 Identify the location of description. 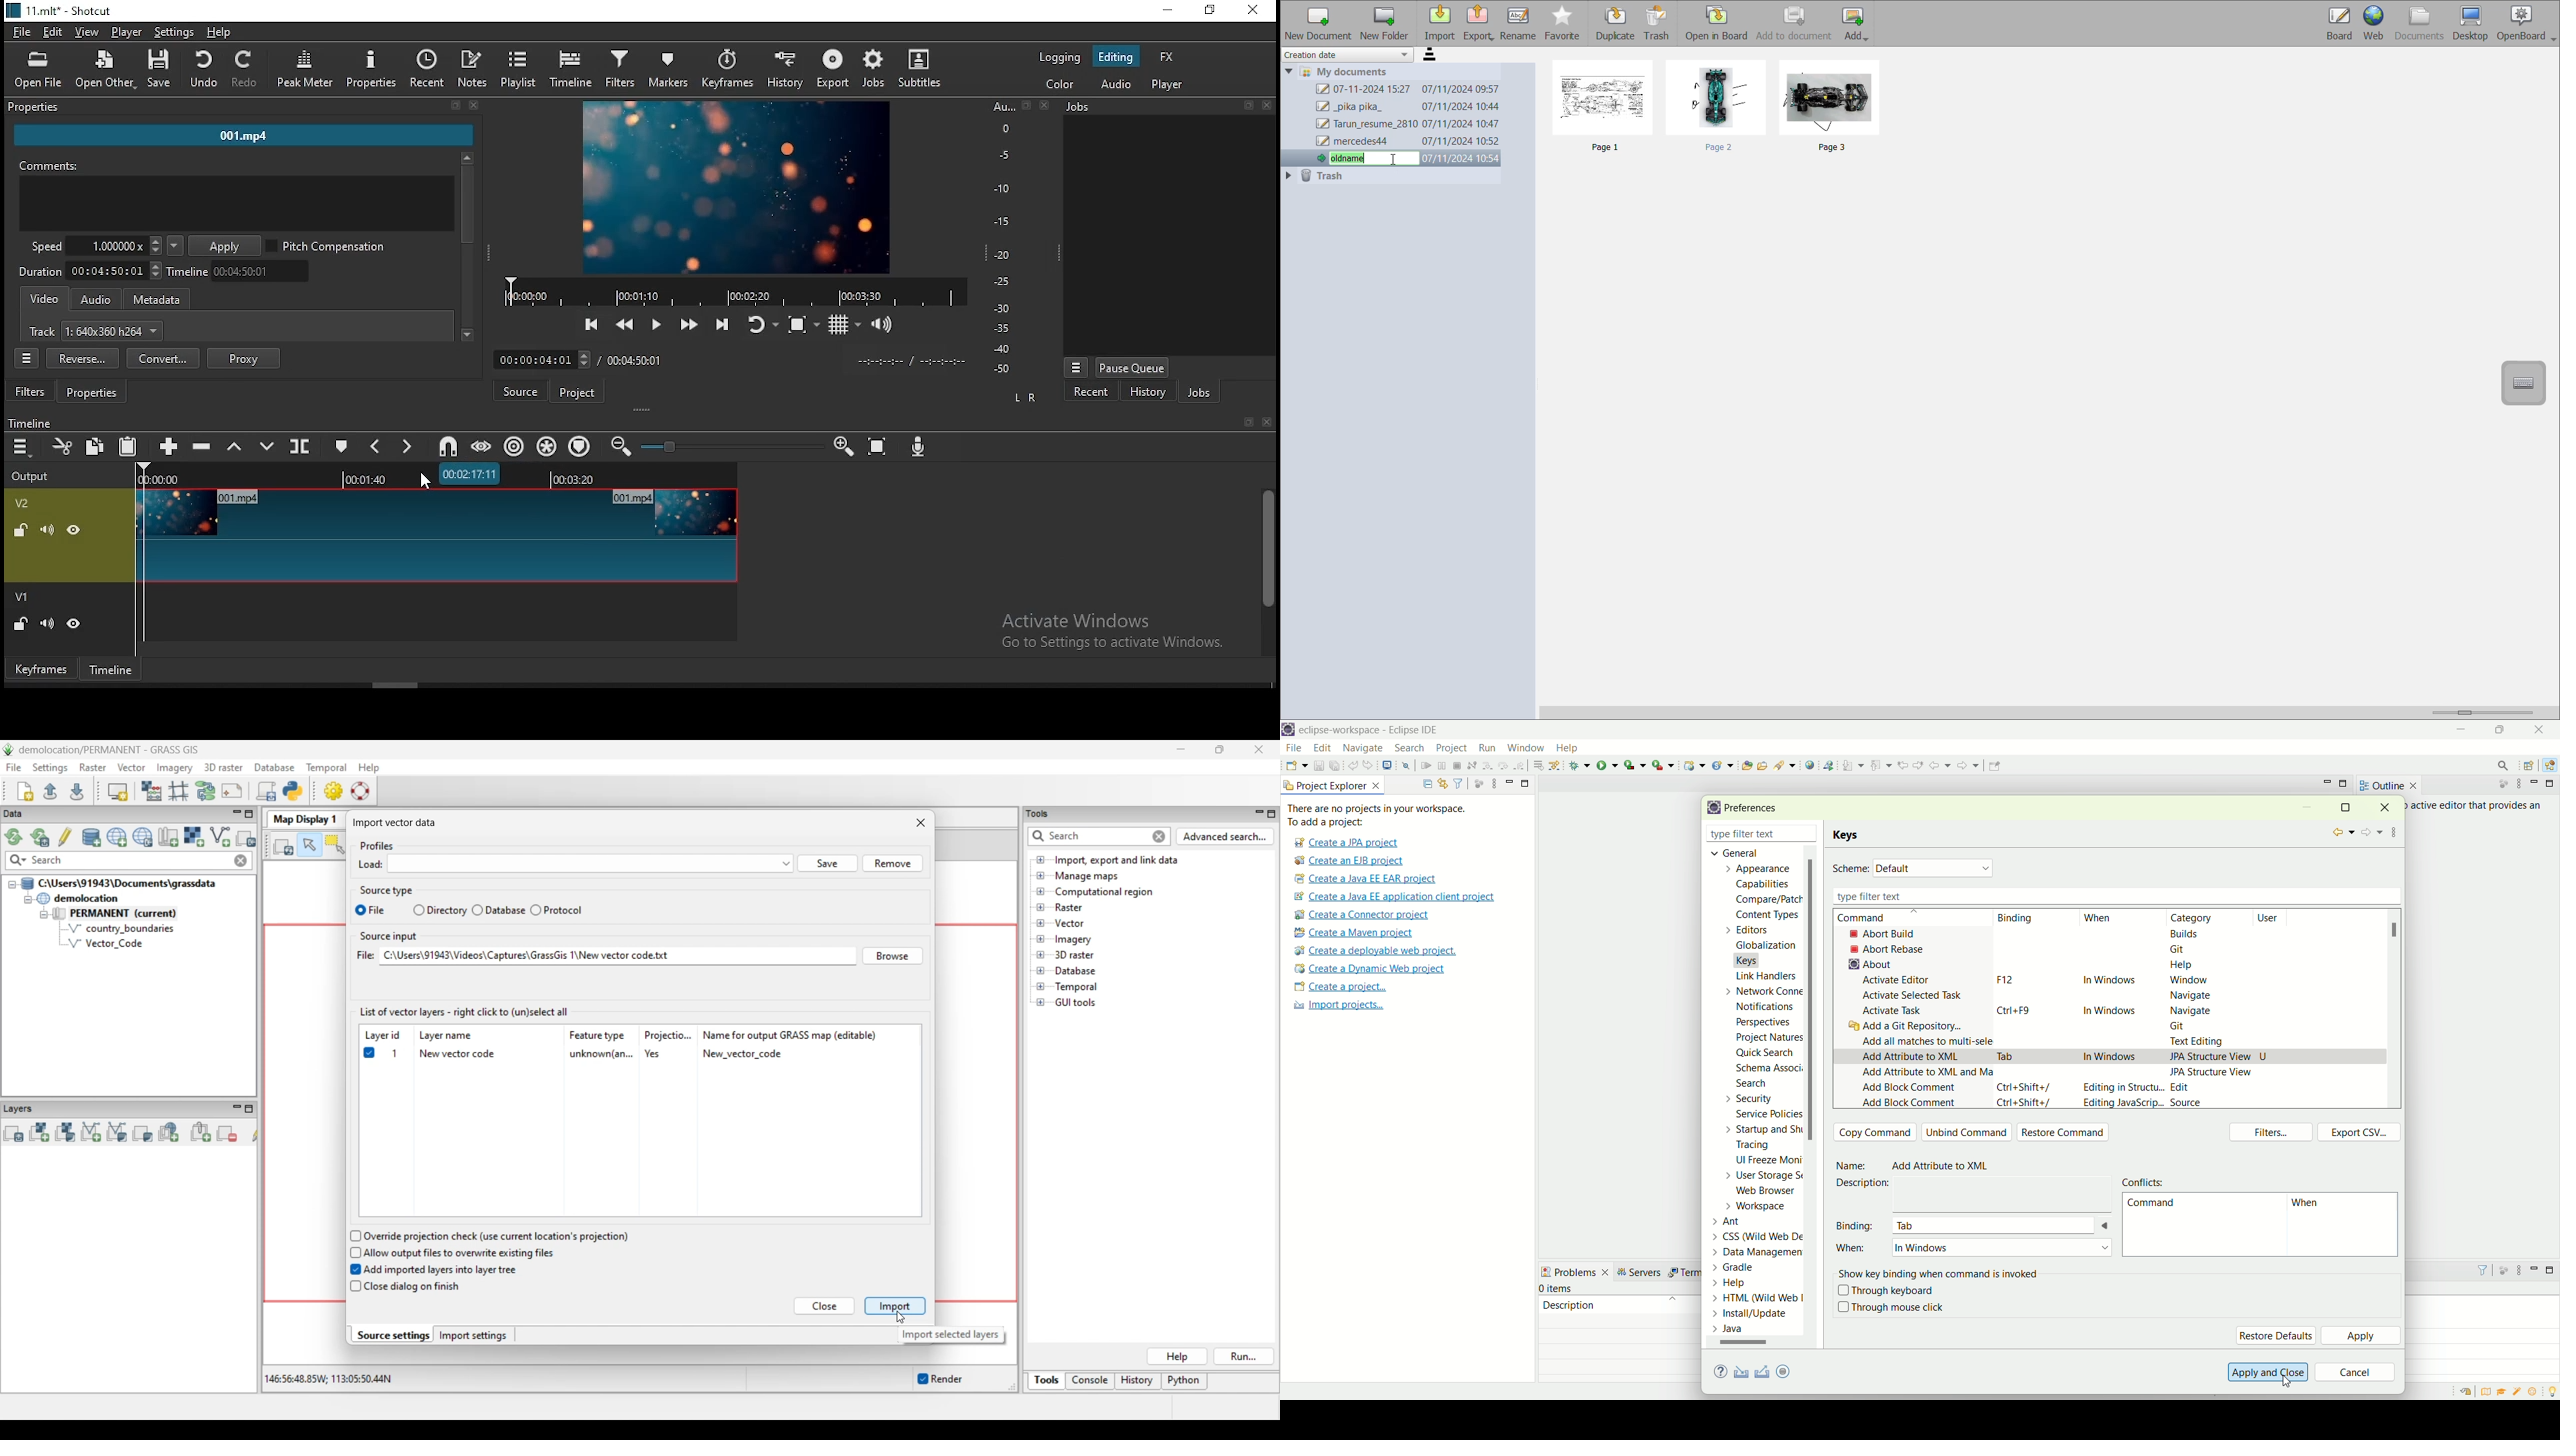
(1569, 1304).